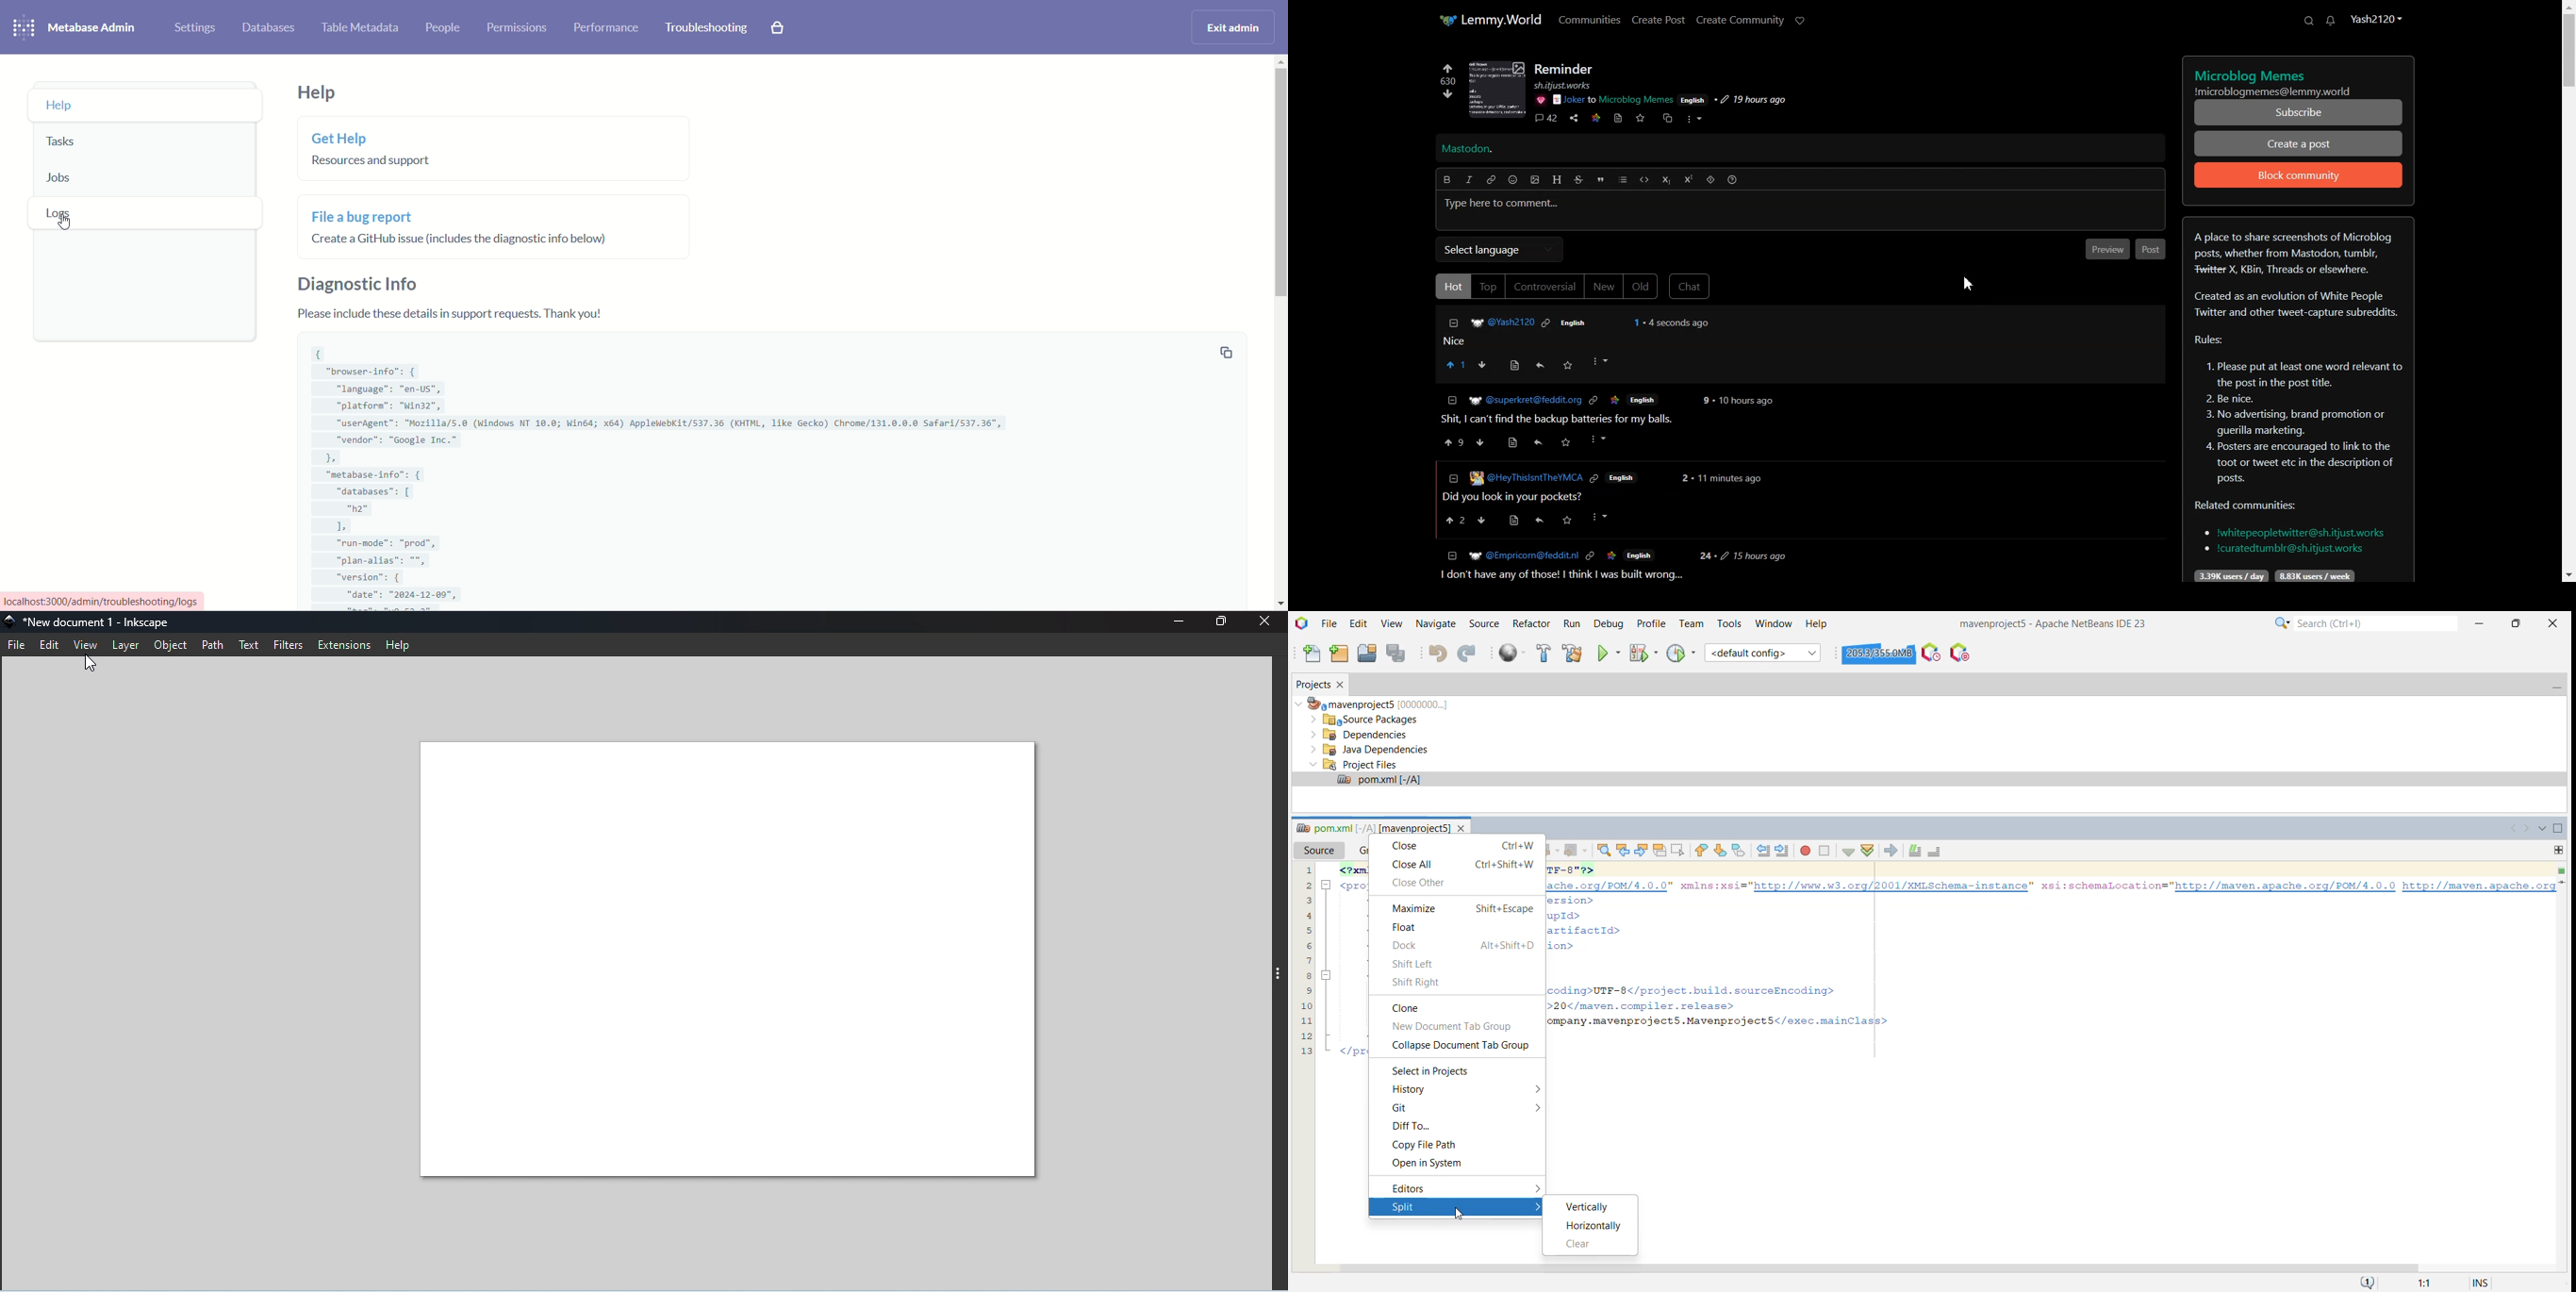  What do you see at coordinates (1483, 444) in the screenshot?
I see `` at bounding box center [1483, 444].